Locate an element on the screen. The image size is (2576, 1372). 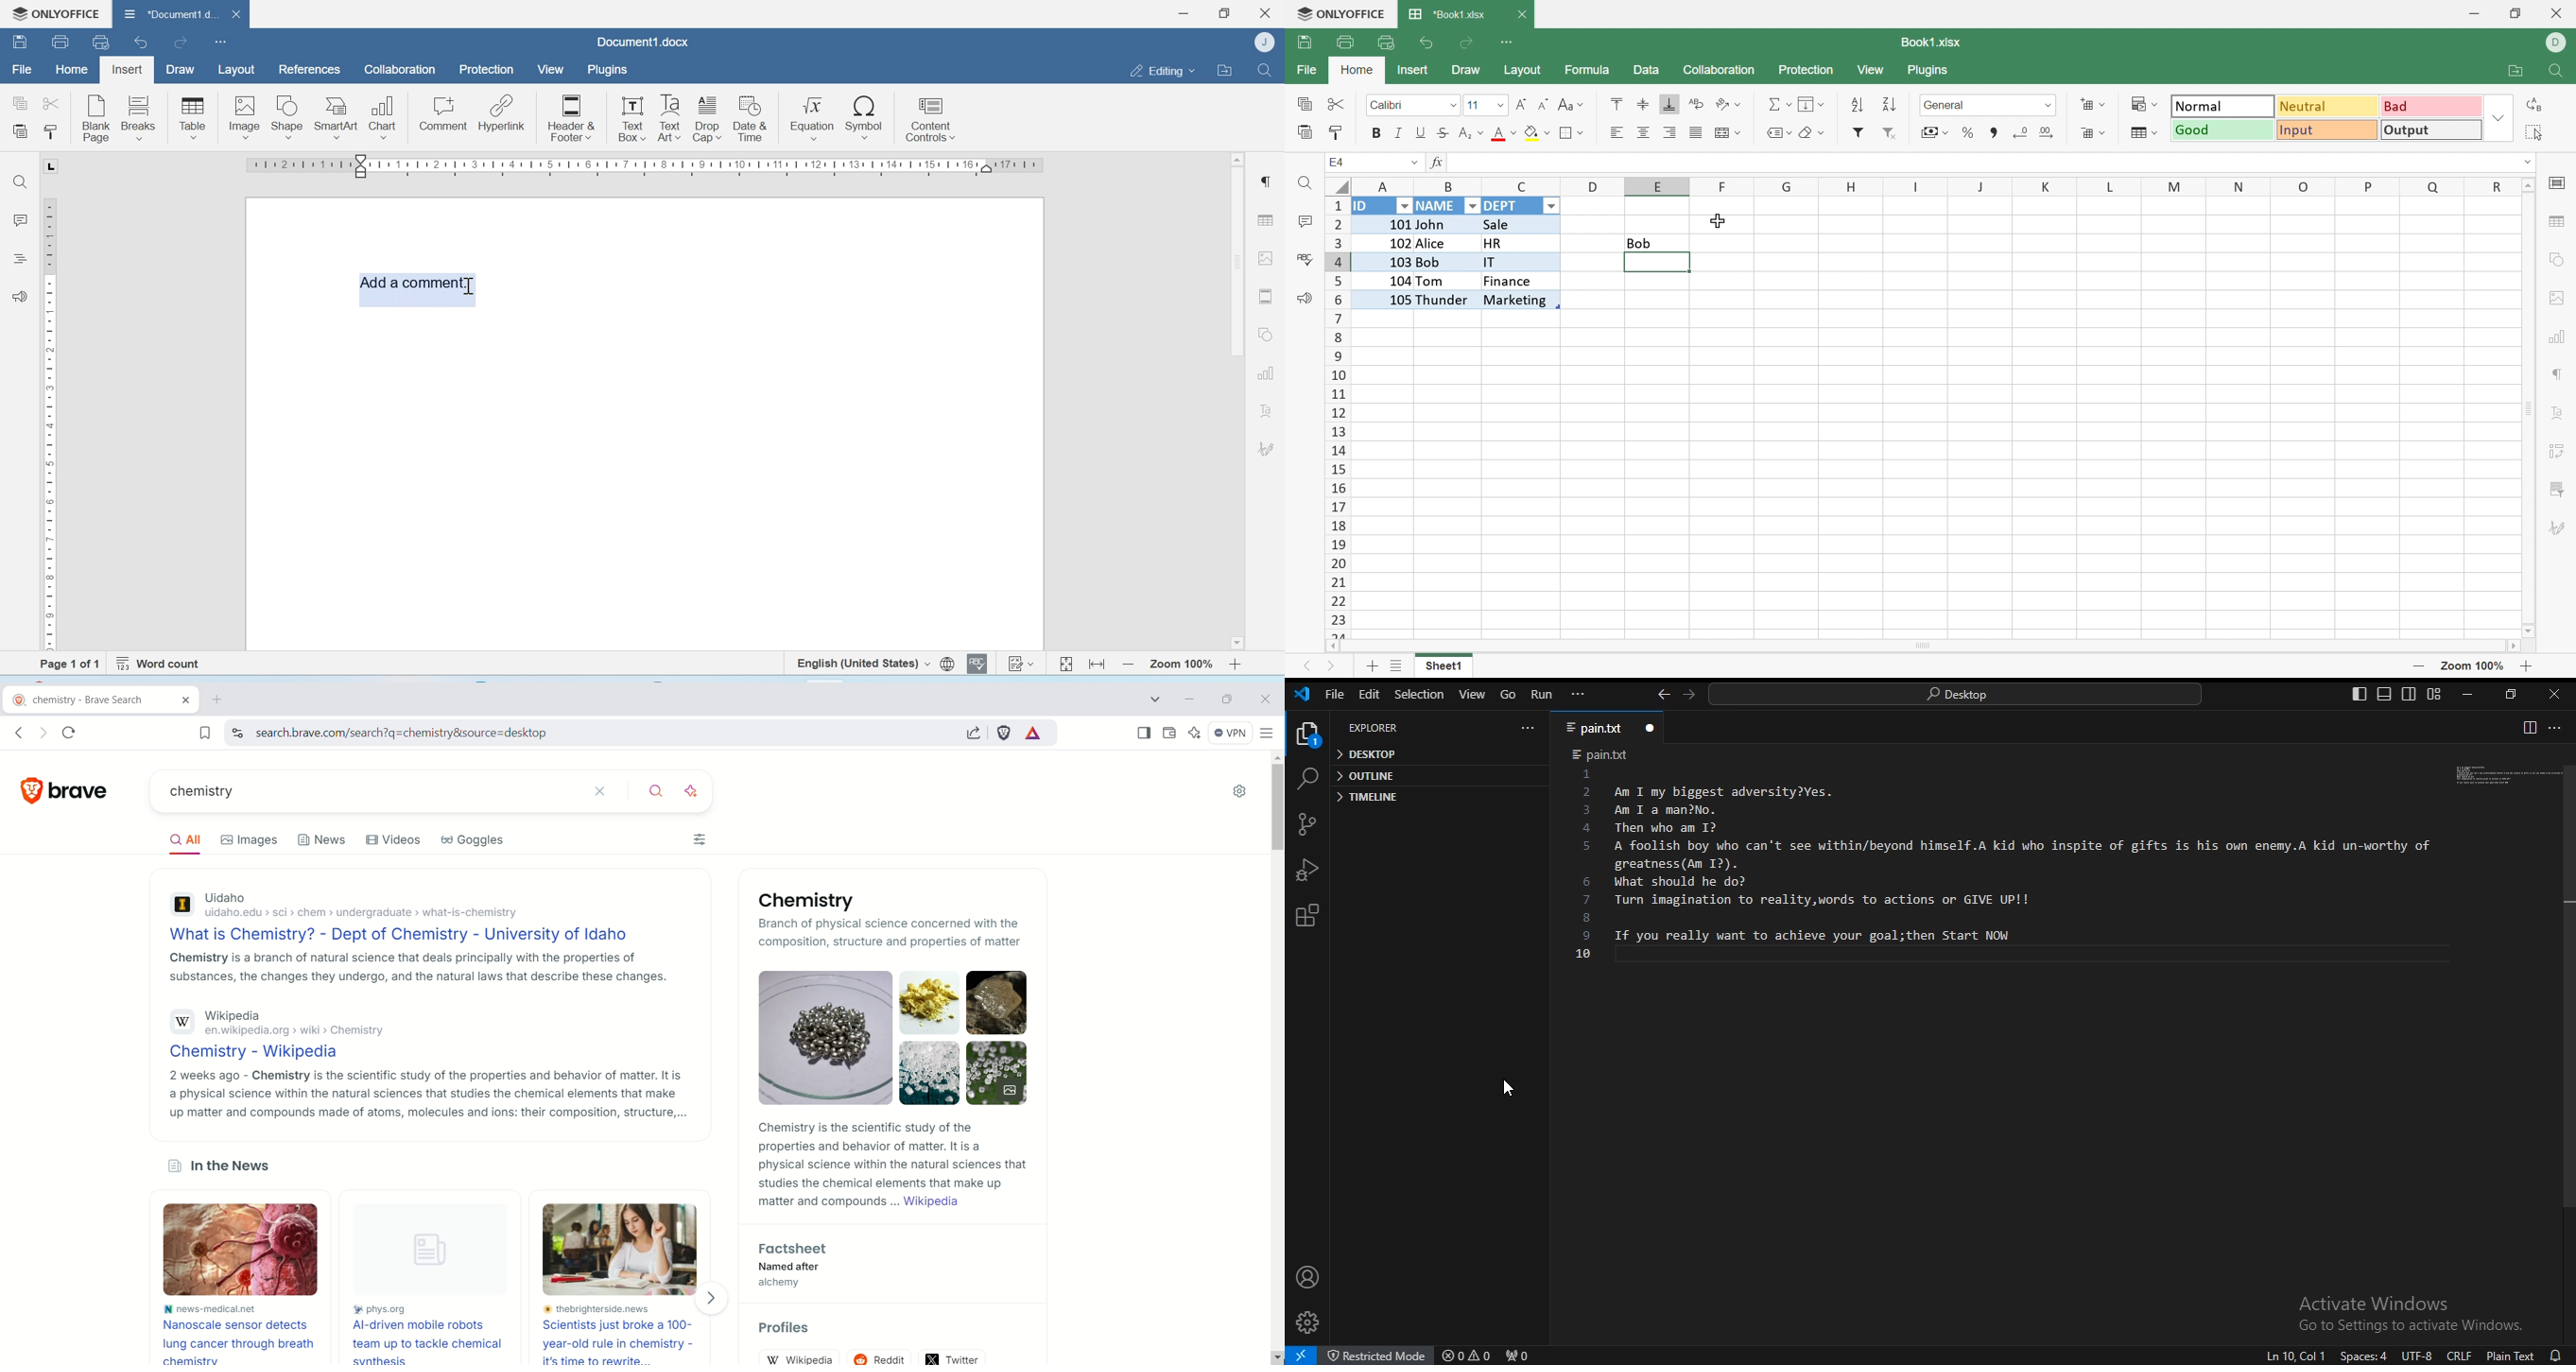
Layout is located at coordinates (236, 70).